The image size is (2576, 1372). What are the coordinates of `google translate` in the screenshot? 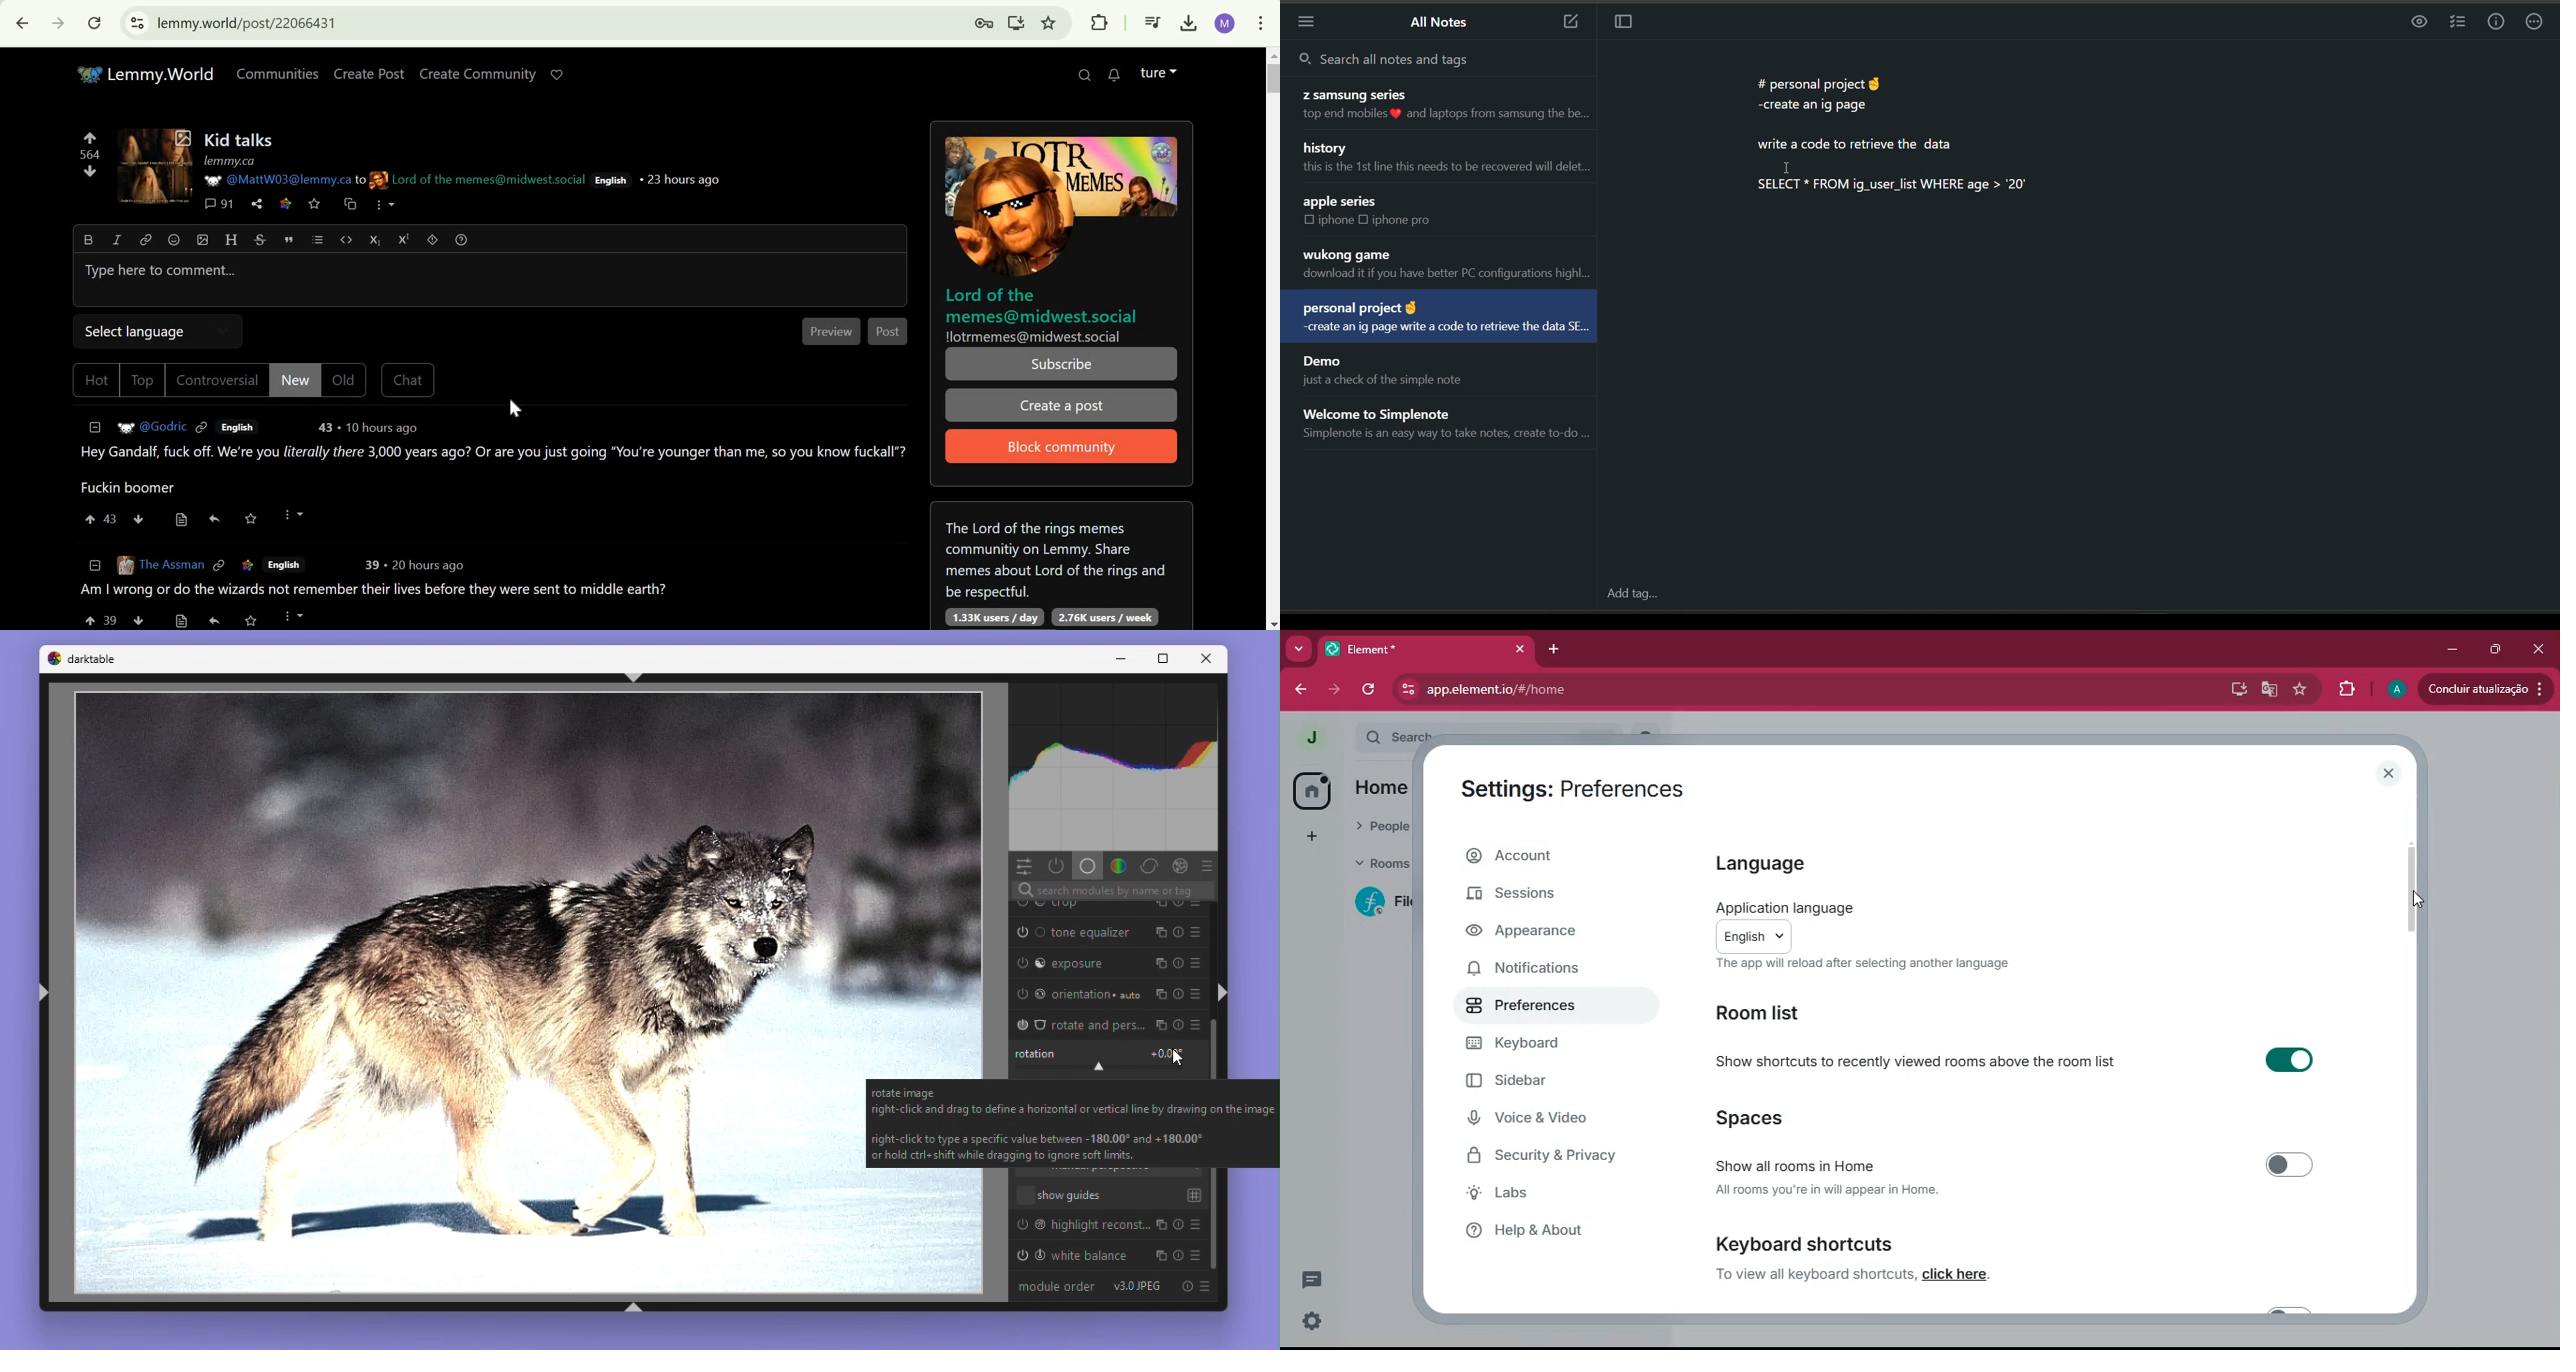 It's located at (2270, 691).